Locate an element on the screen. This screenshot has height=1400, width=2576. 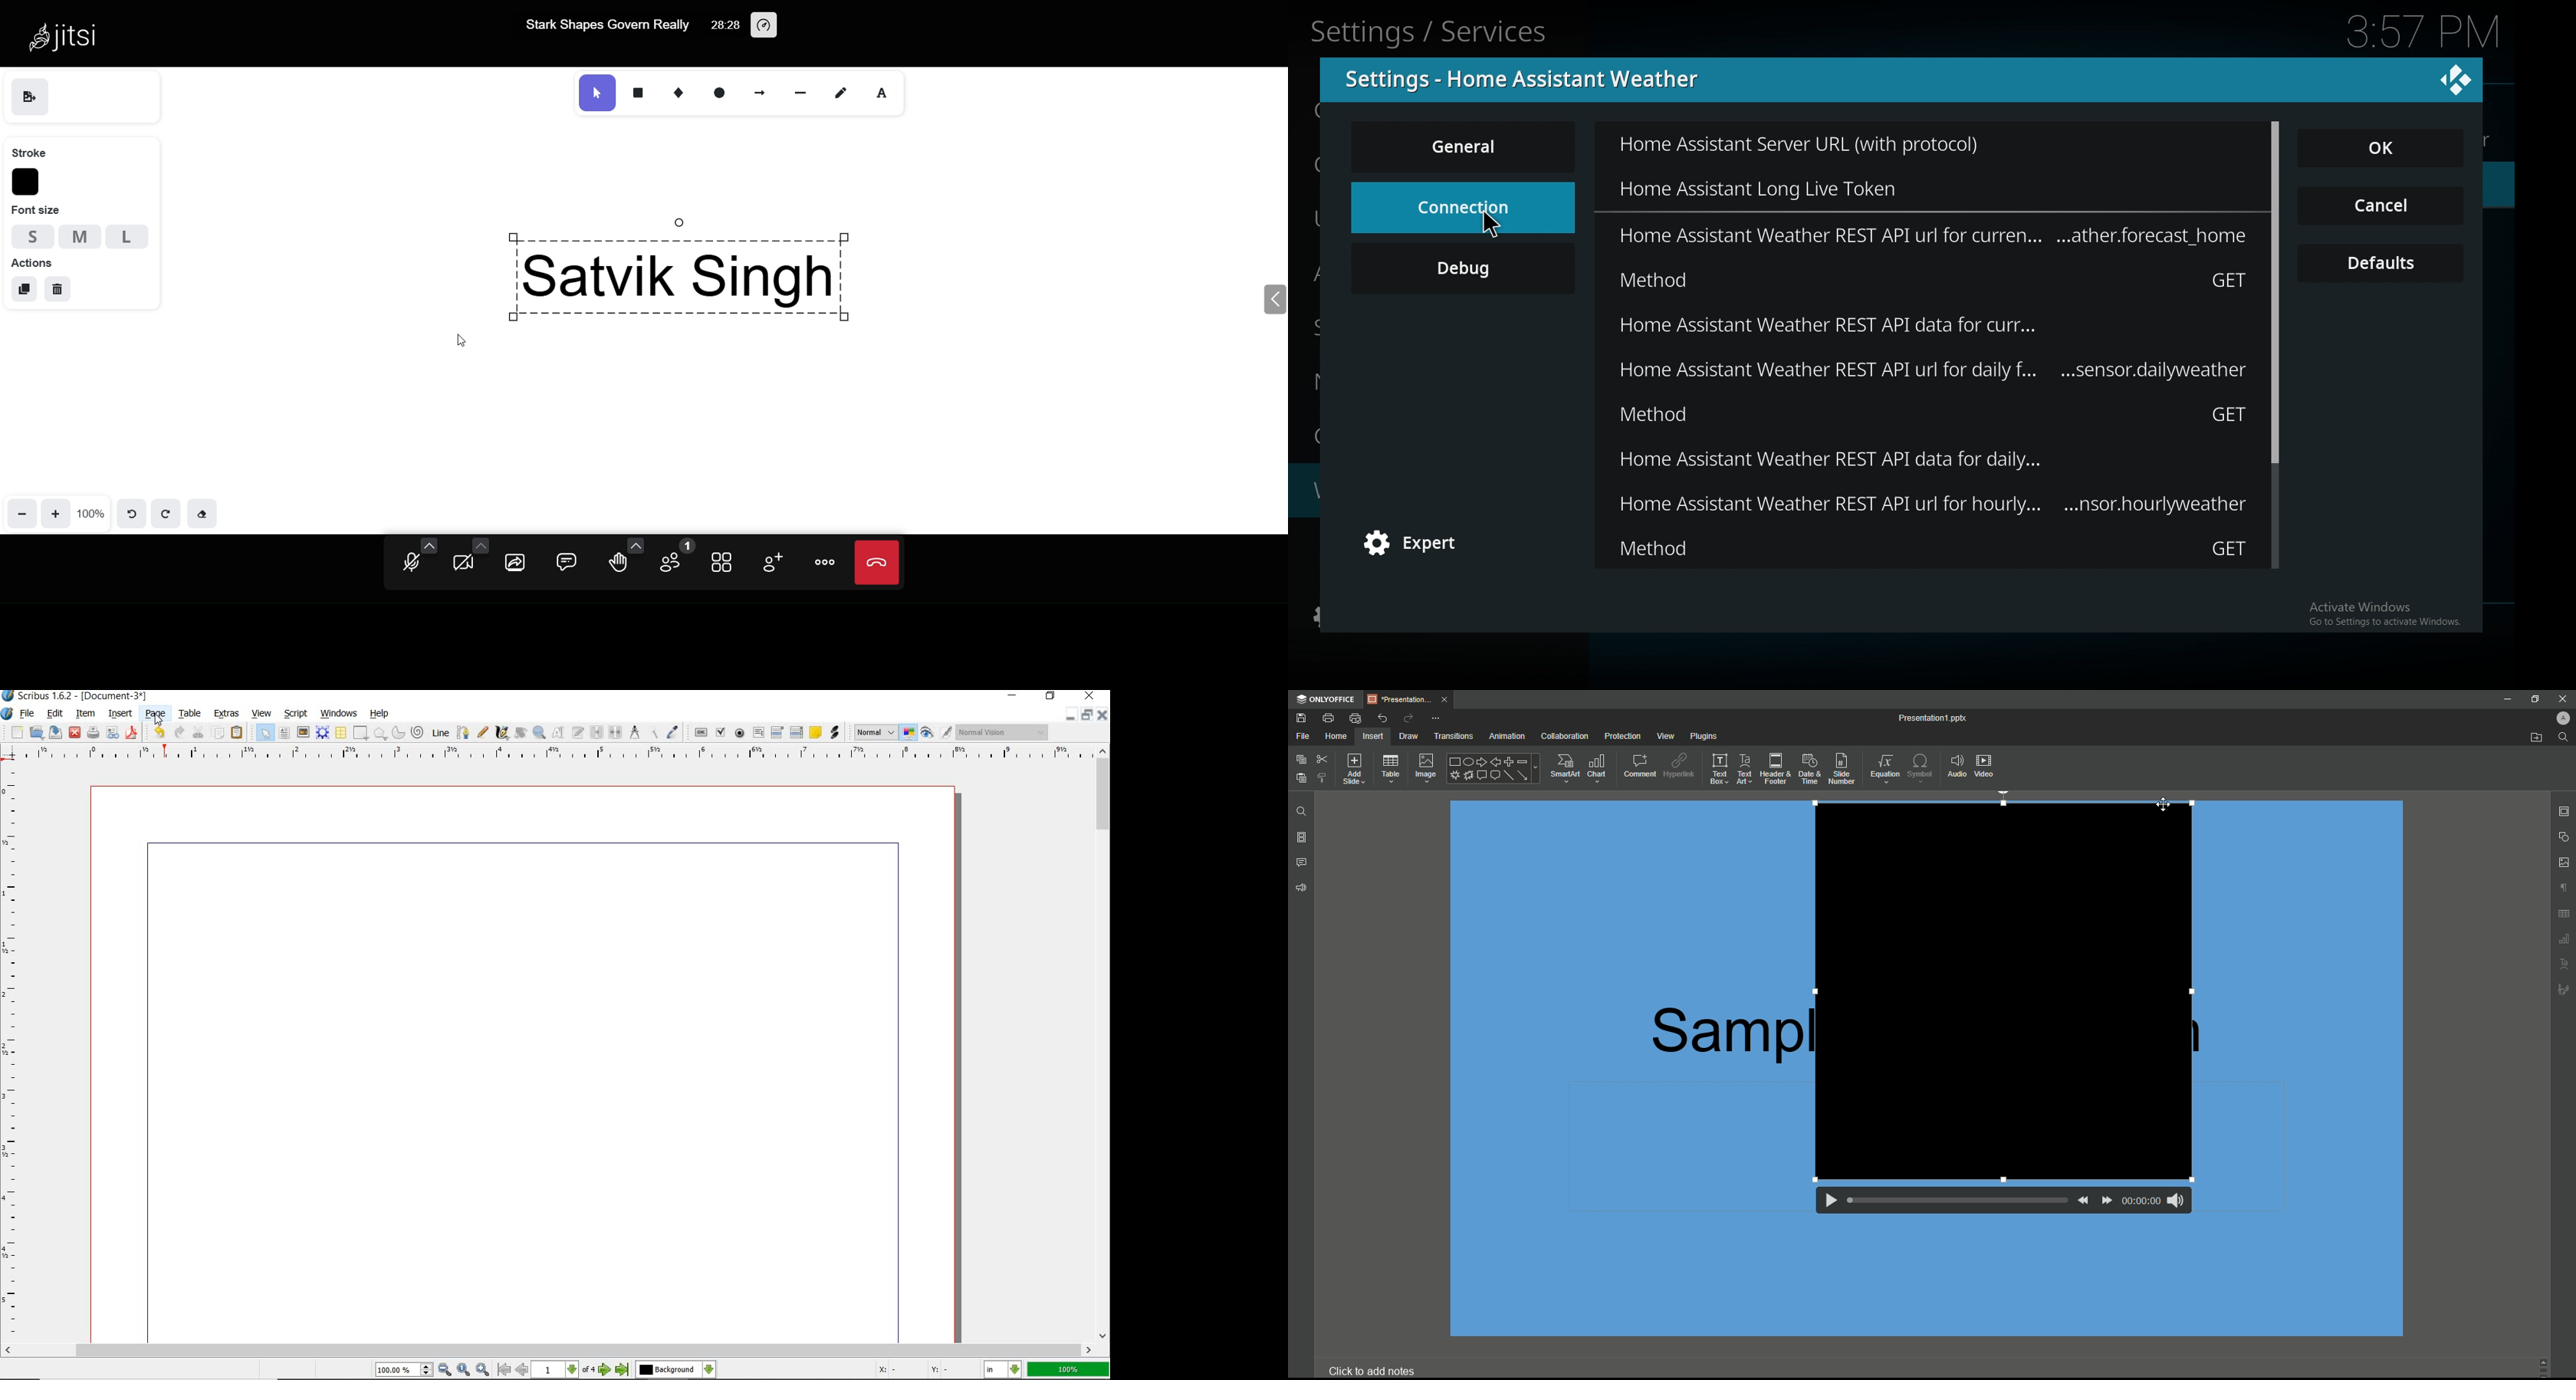
debug is located at coordinates (1463, 278).